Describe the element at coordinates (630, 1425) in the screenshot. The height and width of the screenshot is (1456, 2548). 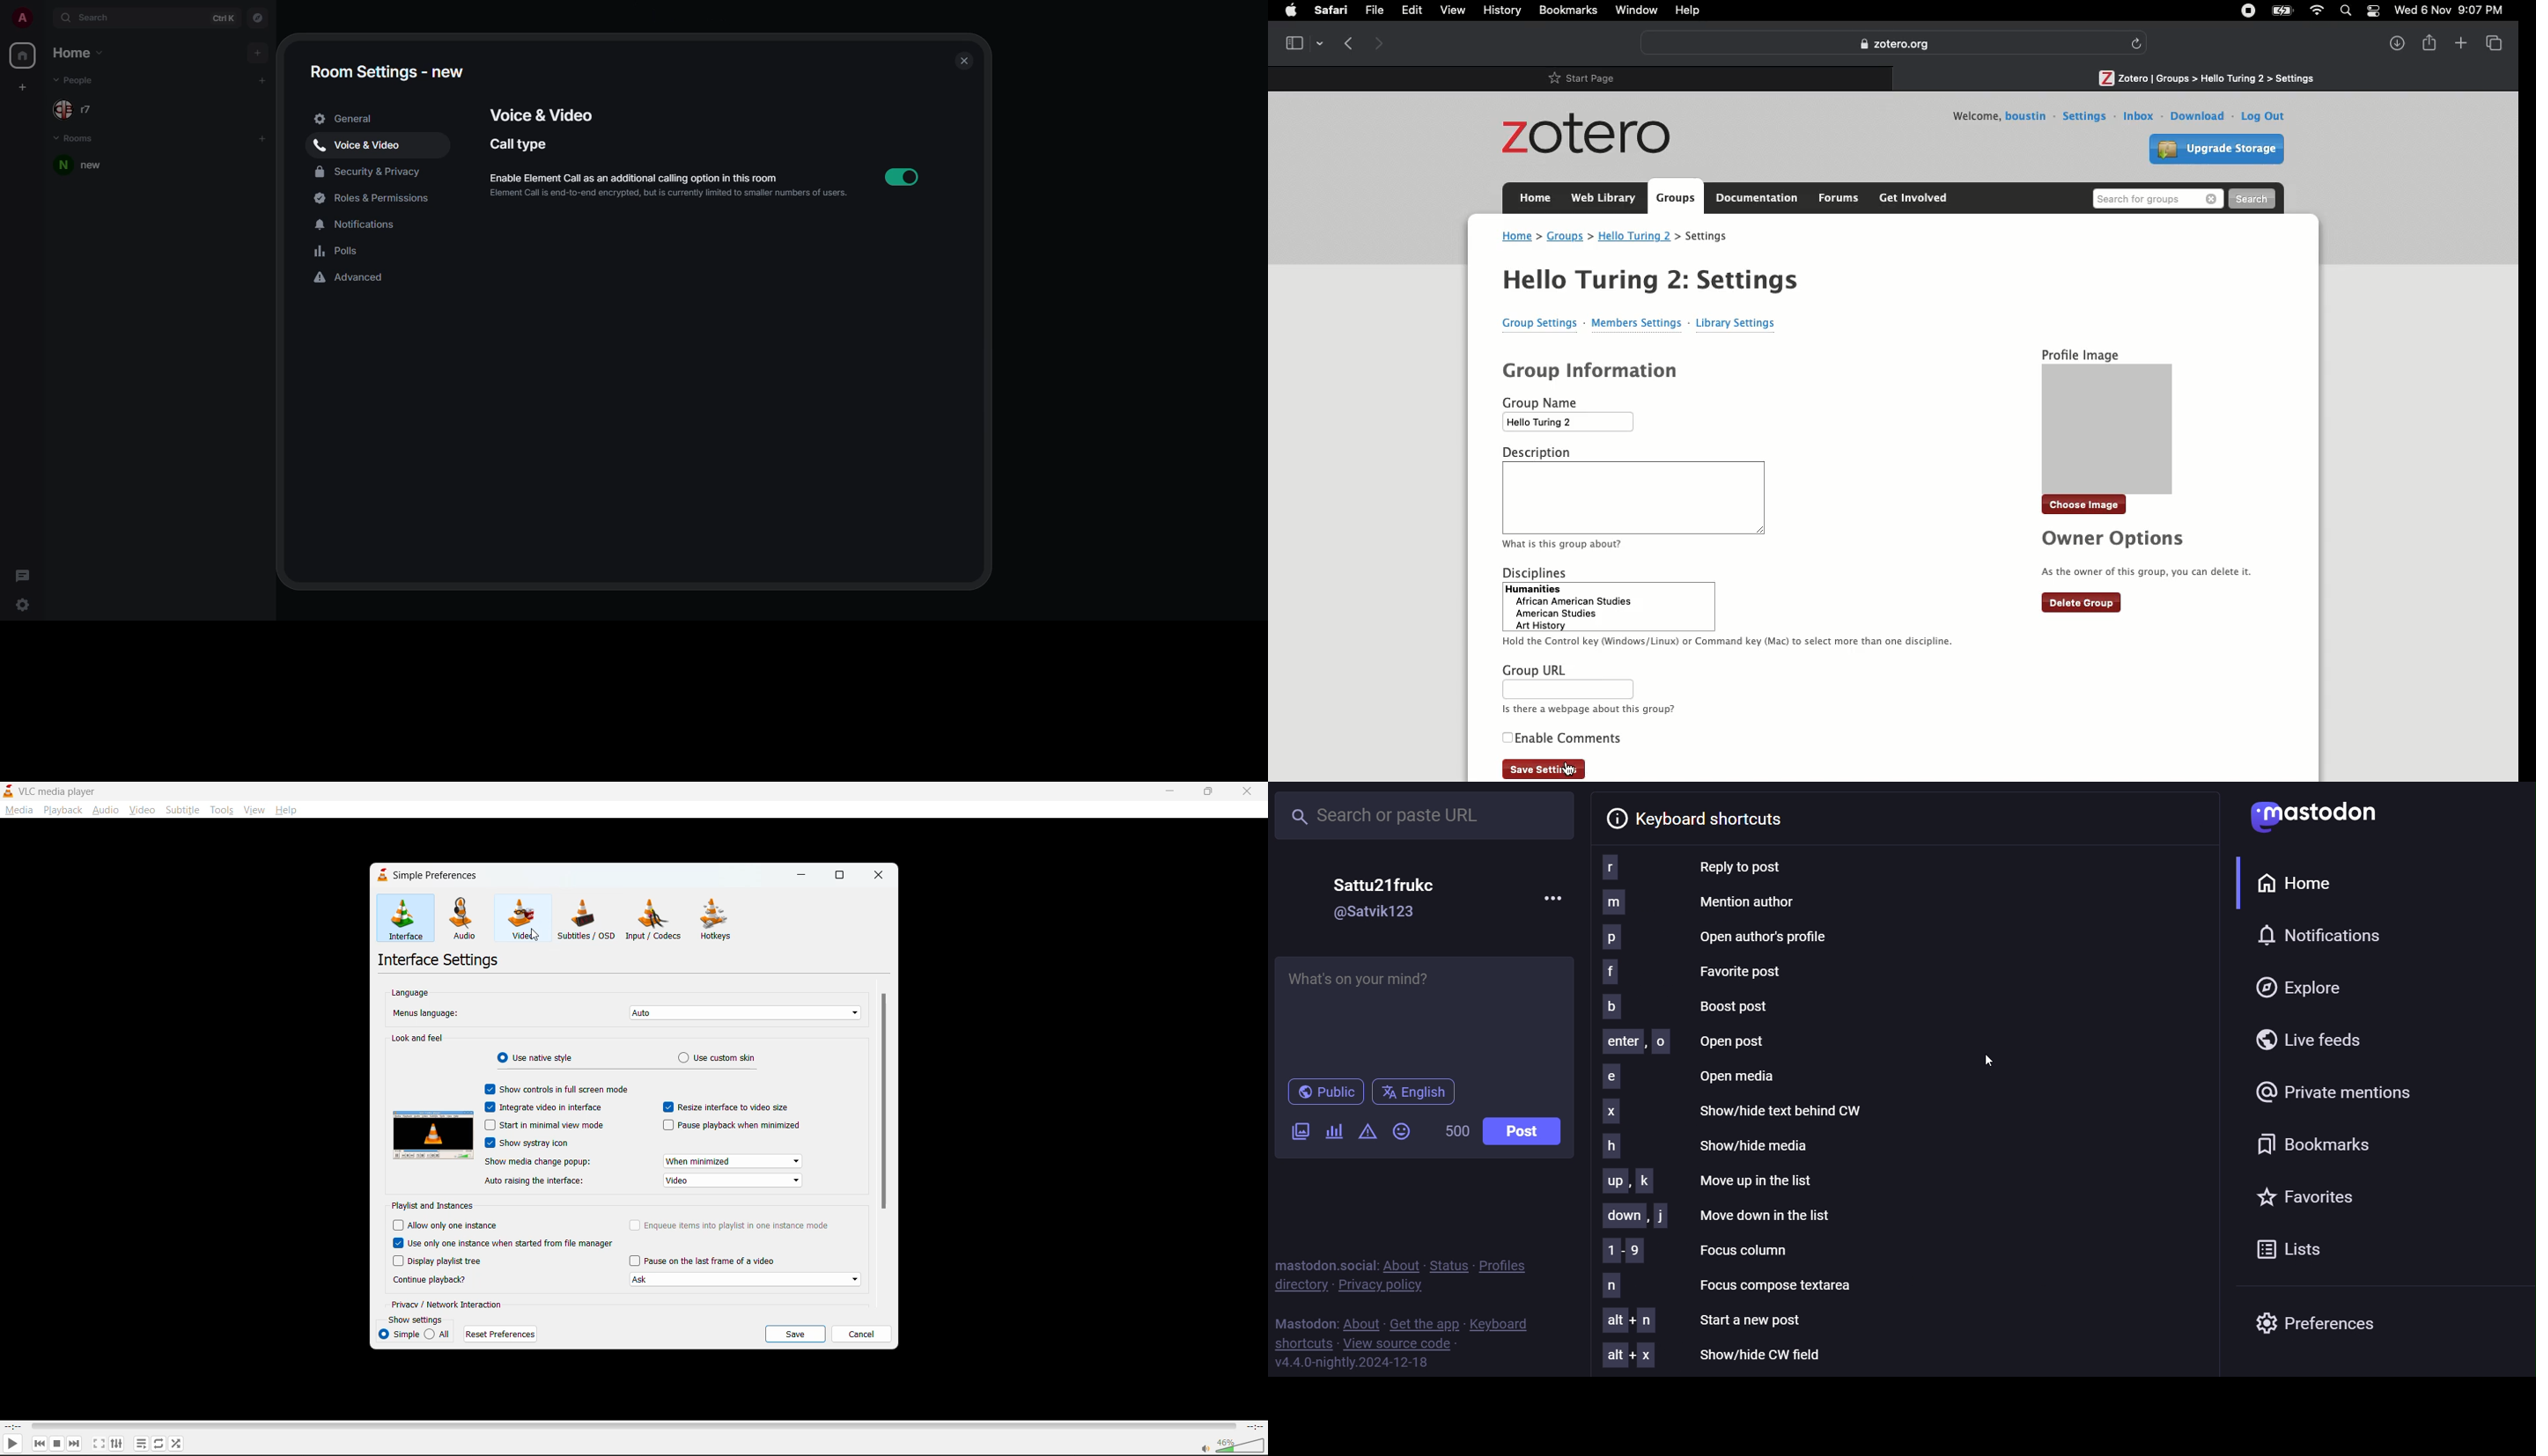
I see `track slider` at that location.